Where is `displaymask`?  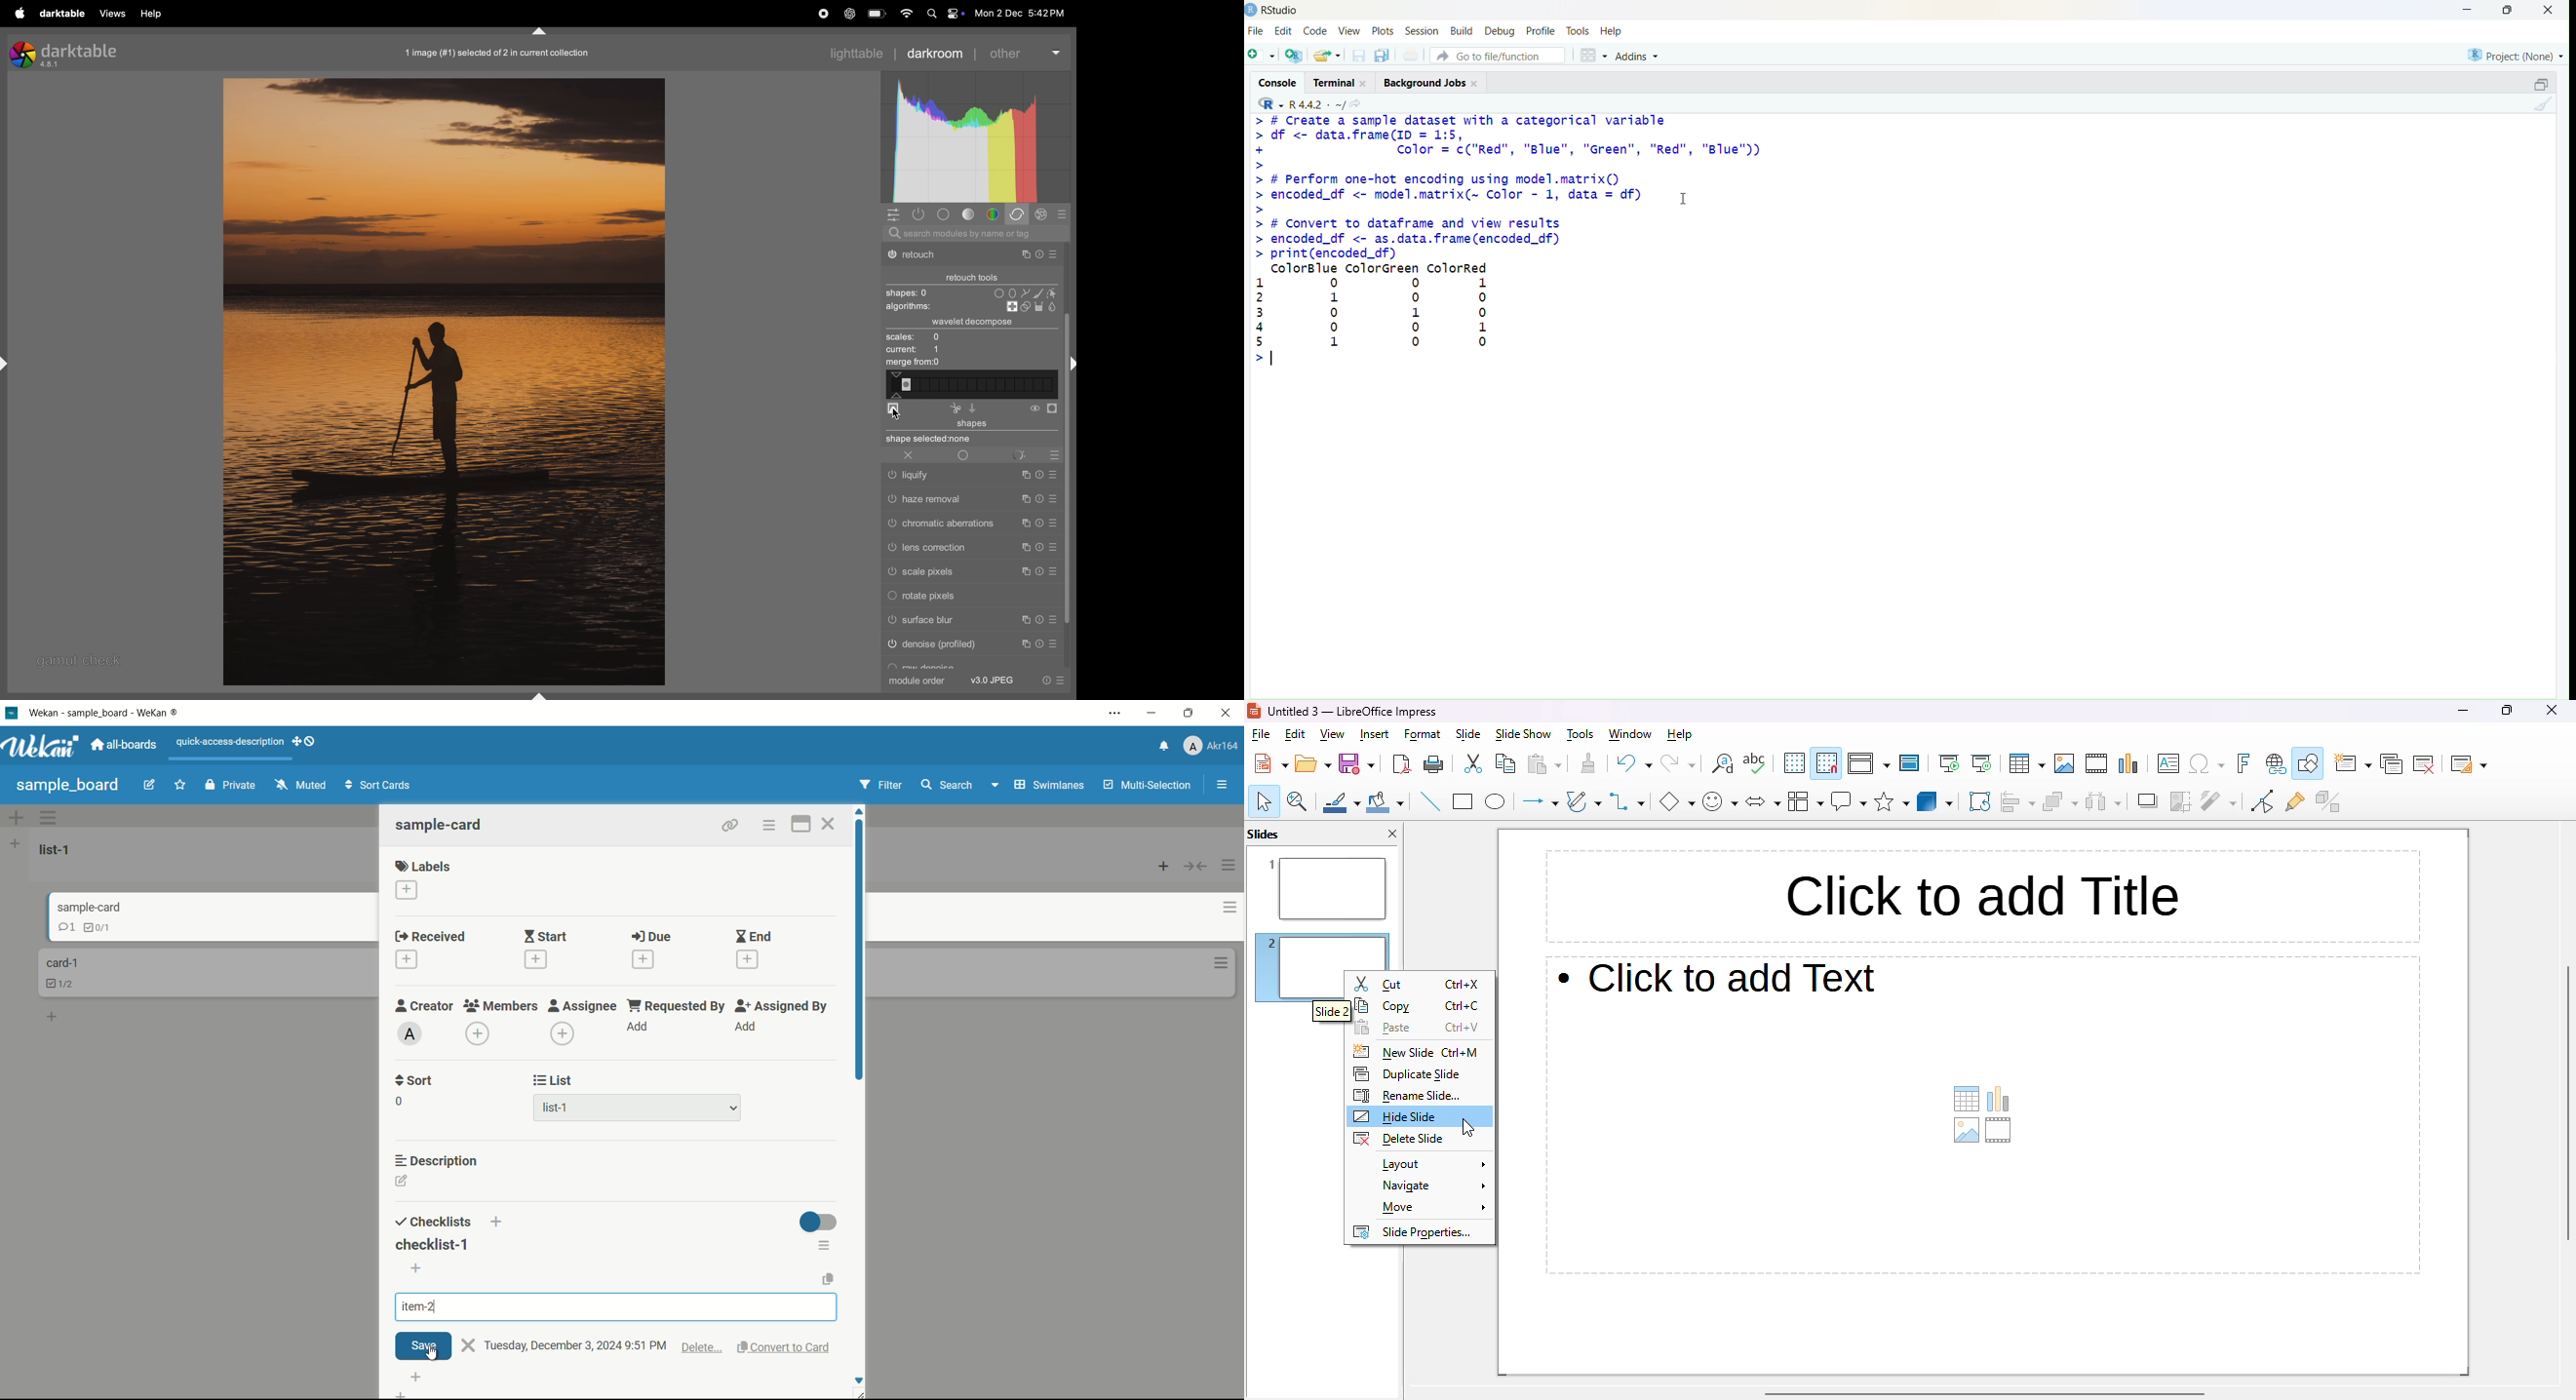
displaymask is located at coordinates (1044, 410).